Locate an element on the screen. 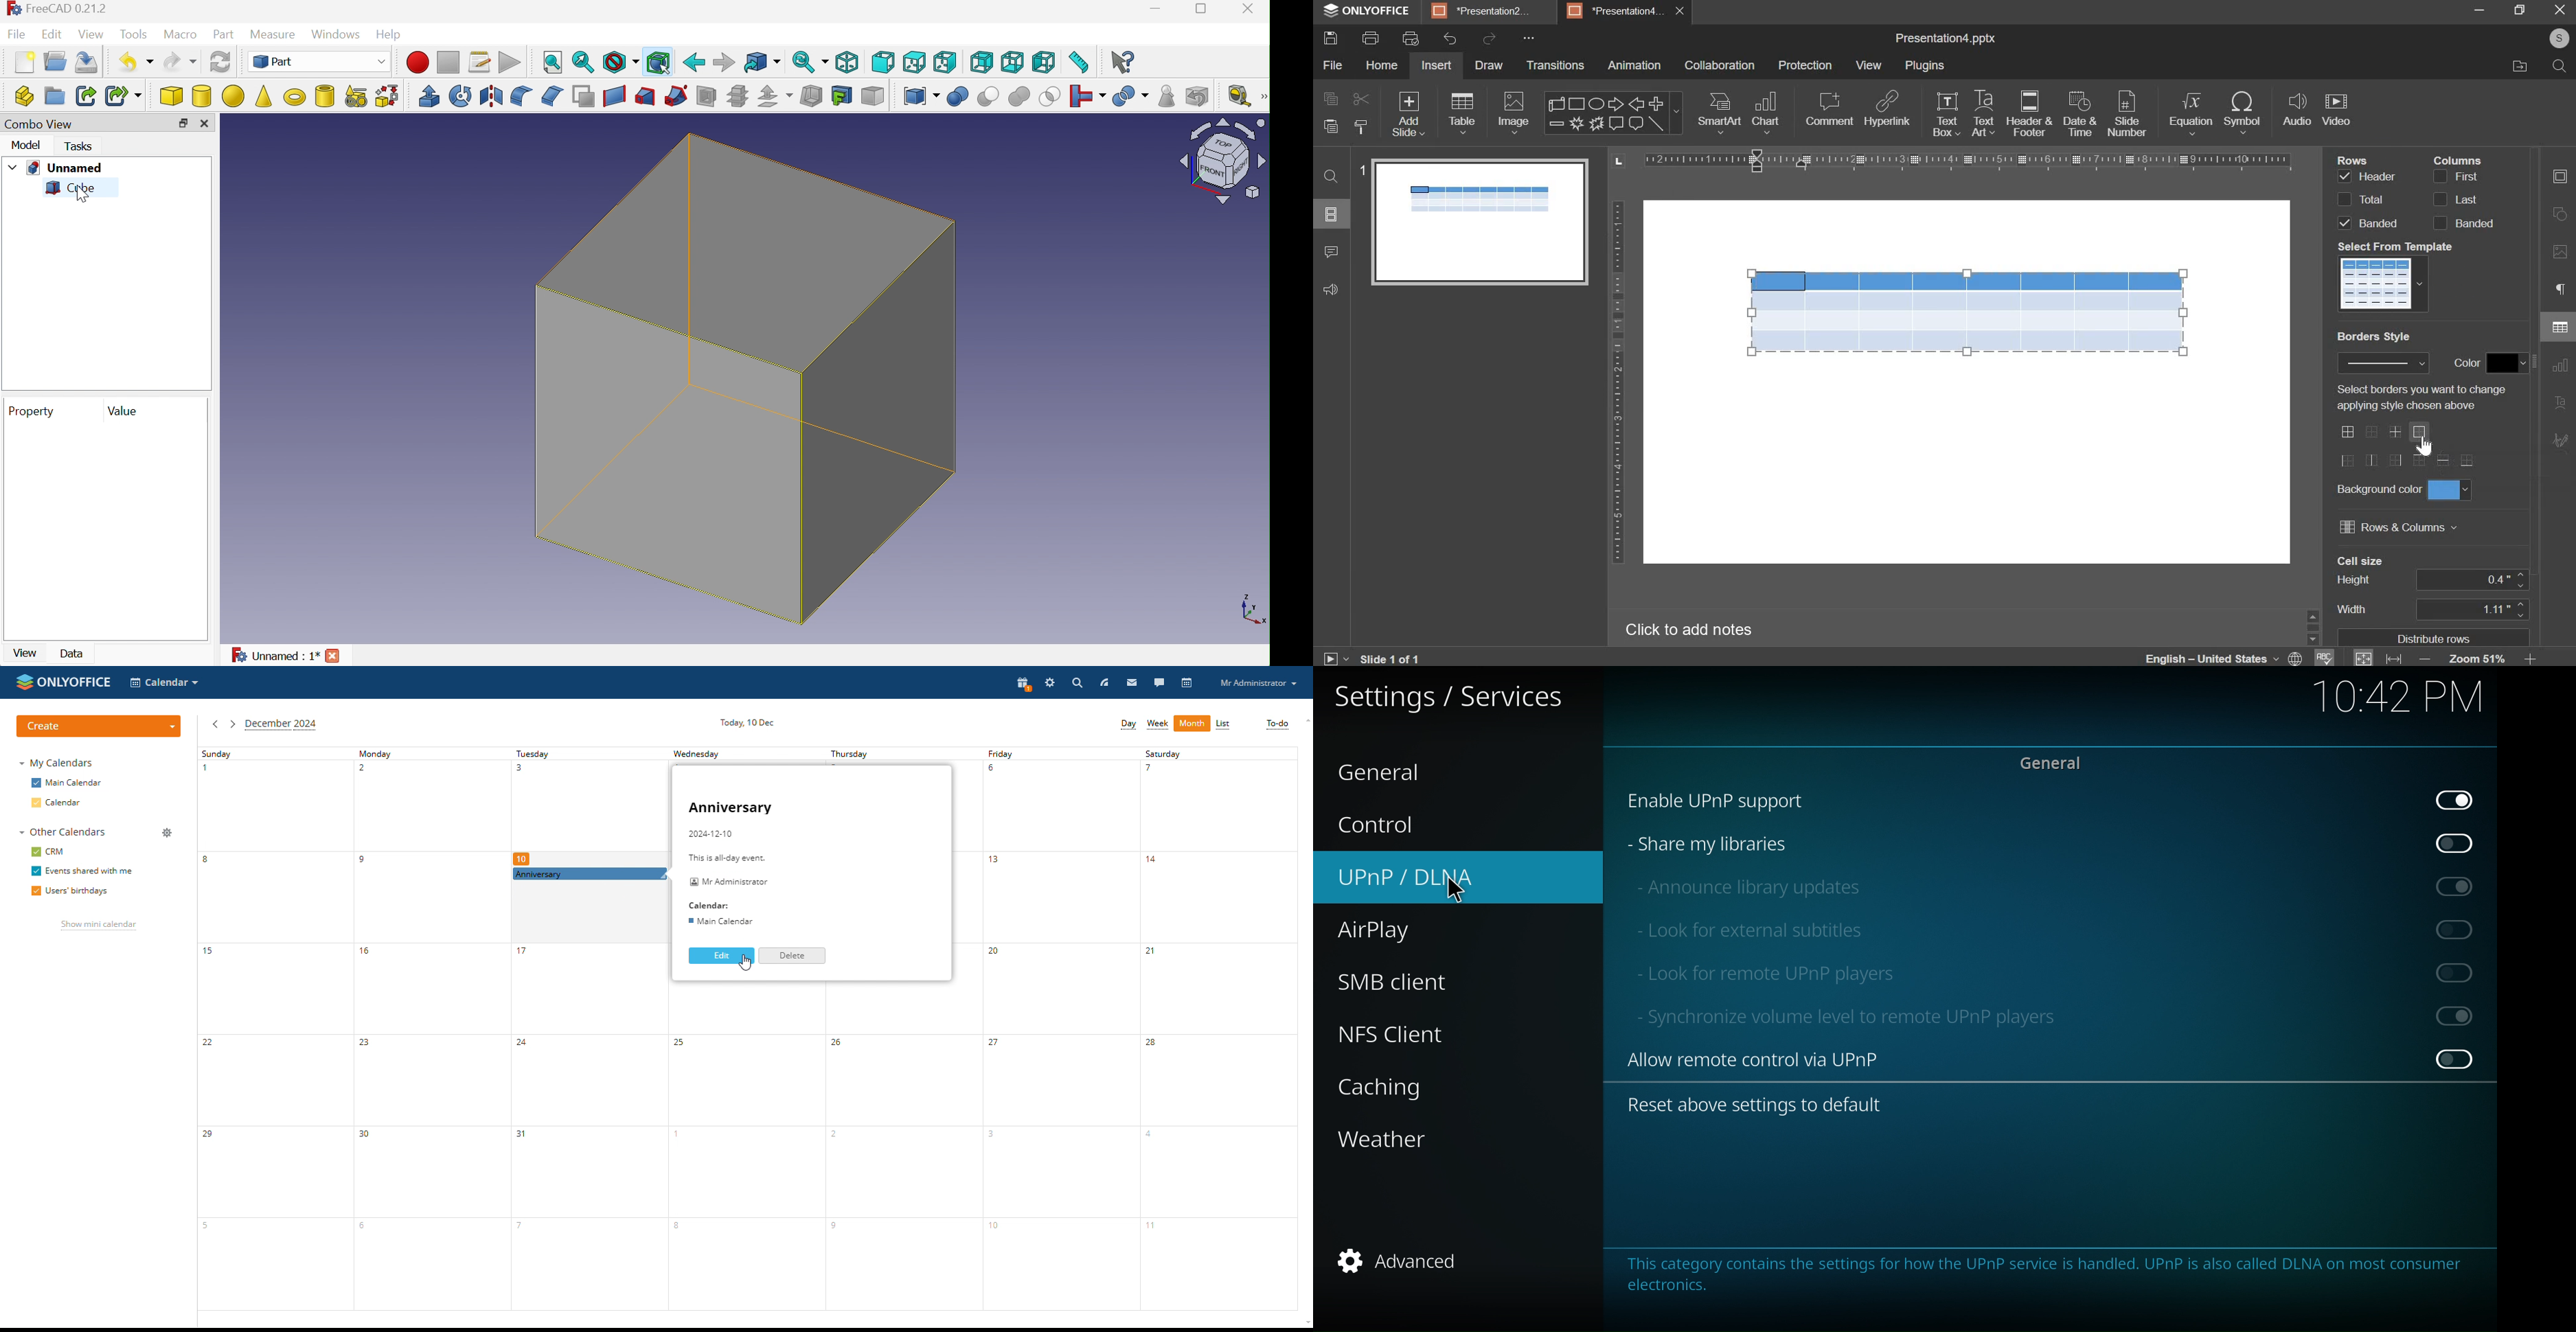  Top is located at coordinates (915, 64).